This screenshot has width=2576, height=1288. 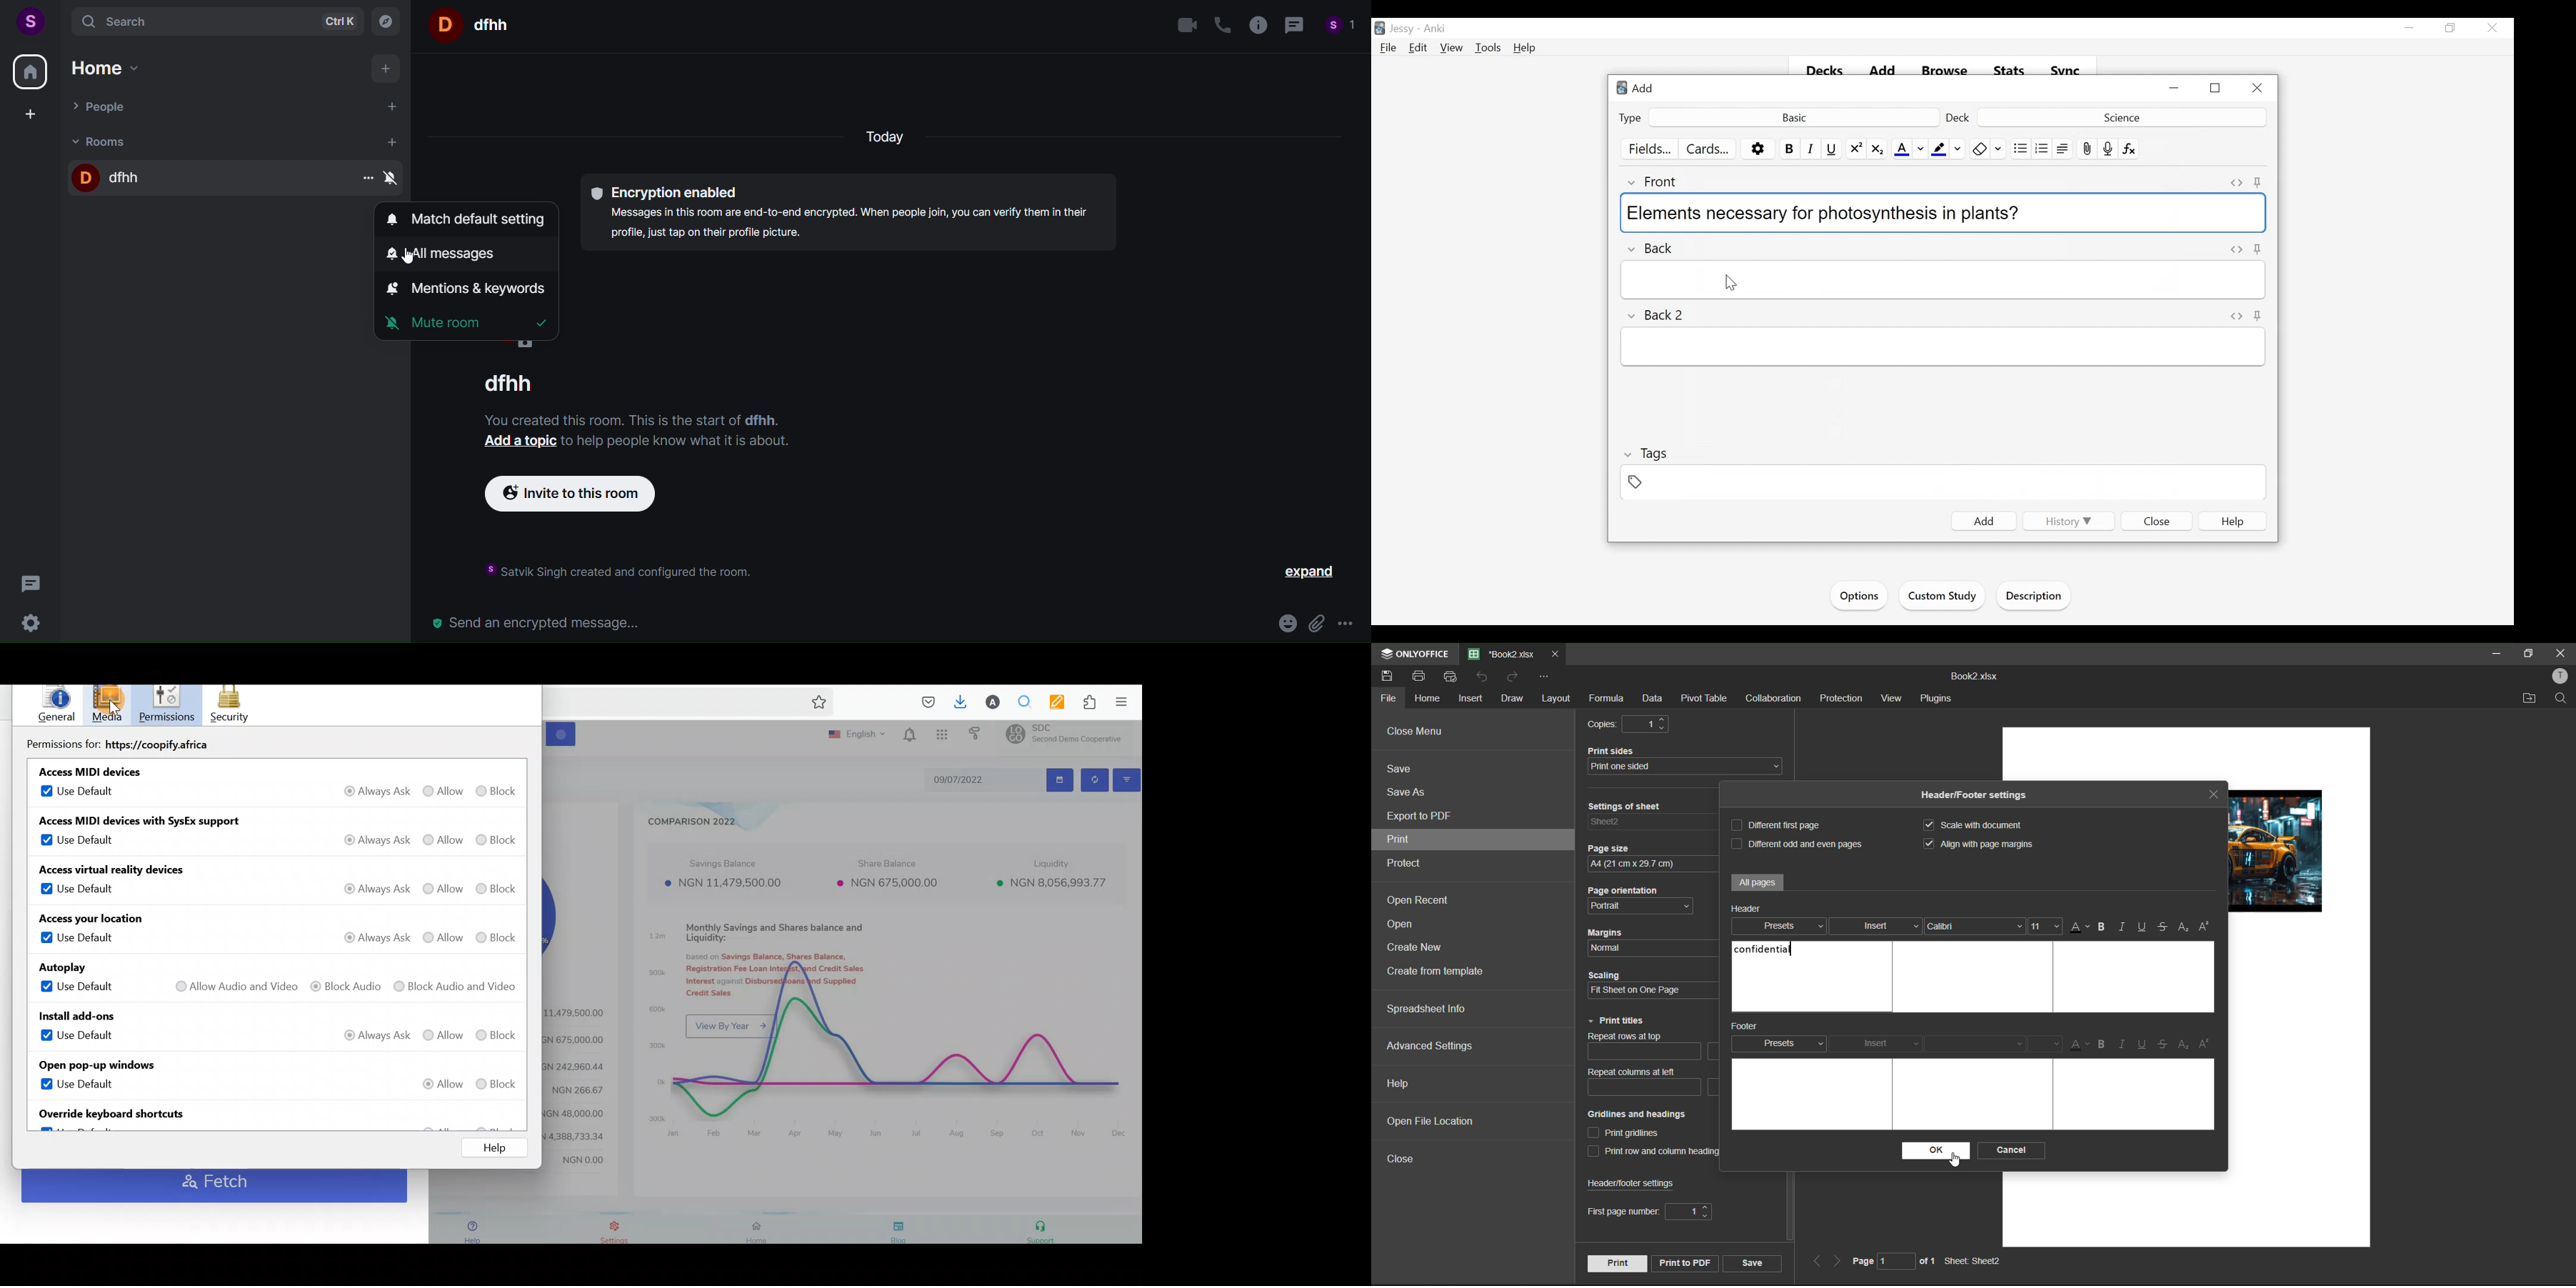 What do you see at coordinates (924, 703) in the screenshot?
I see `Save to pocket` at bounding box center [924, 703].